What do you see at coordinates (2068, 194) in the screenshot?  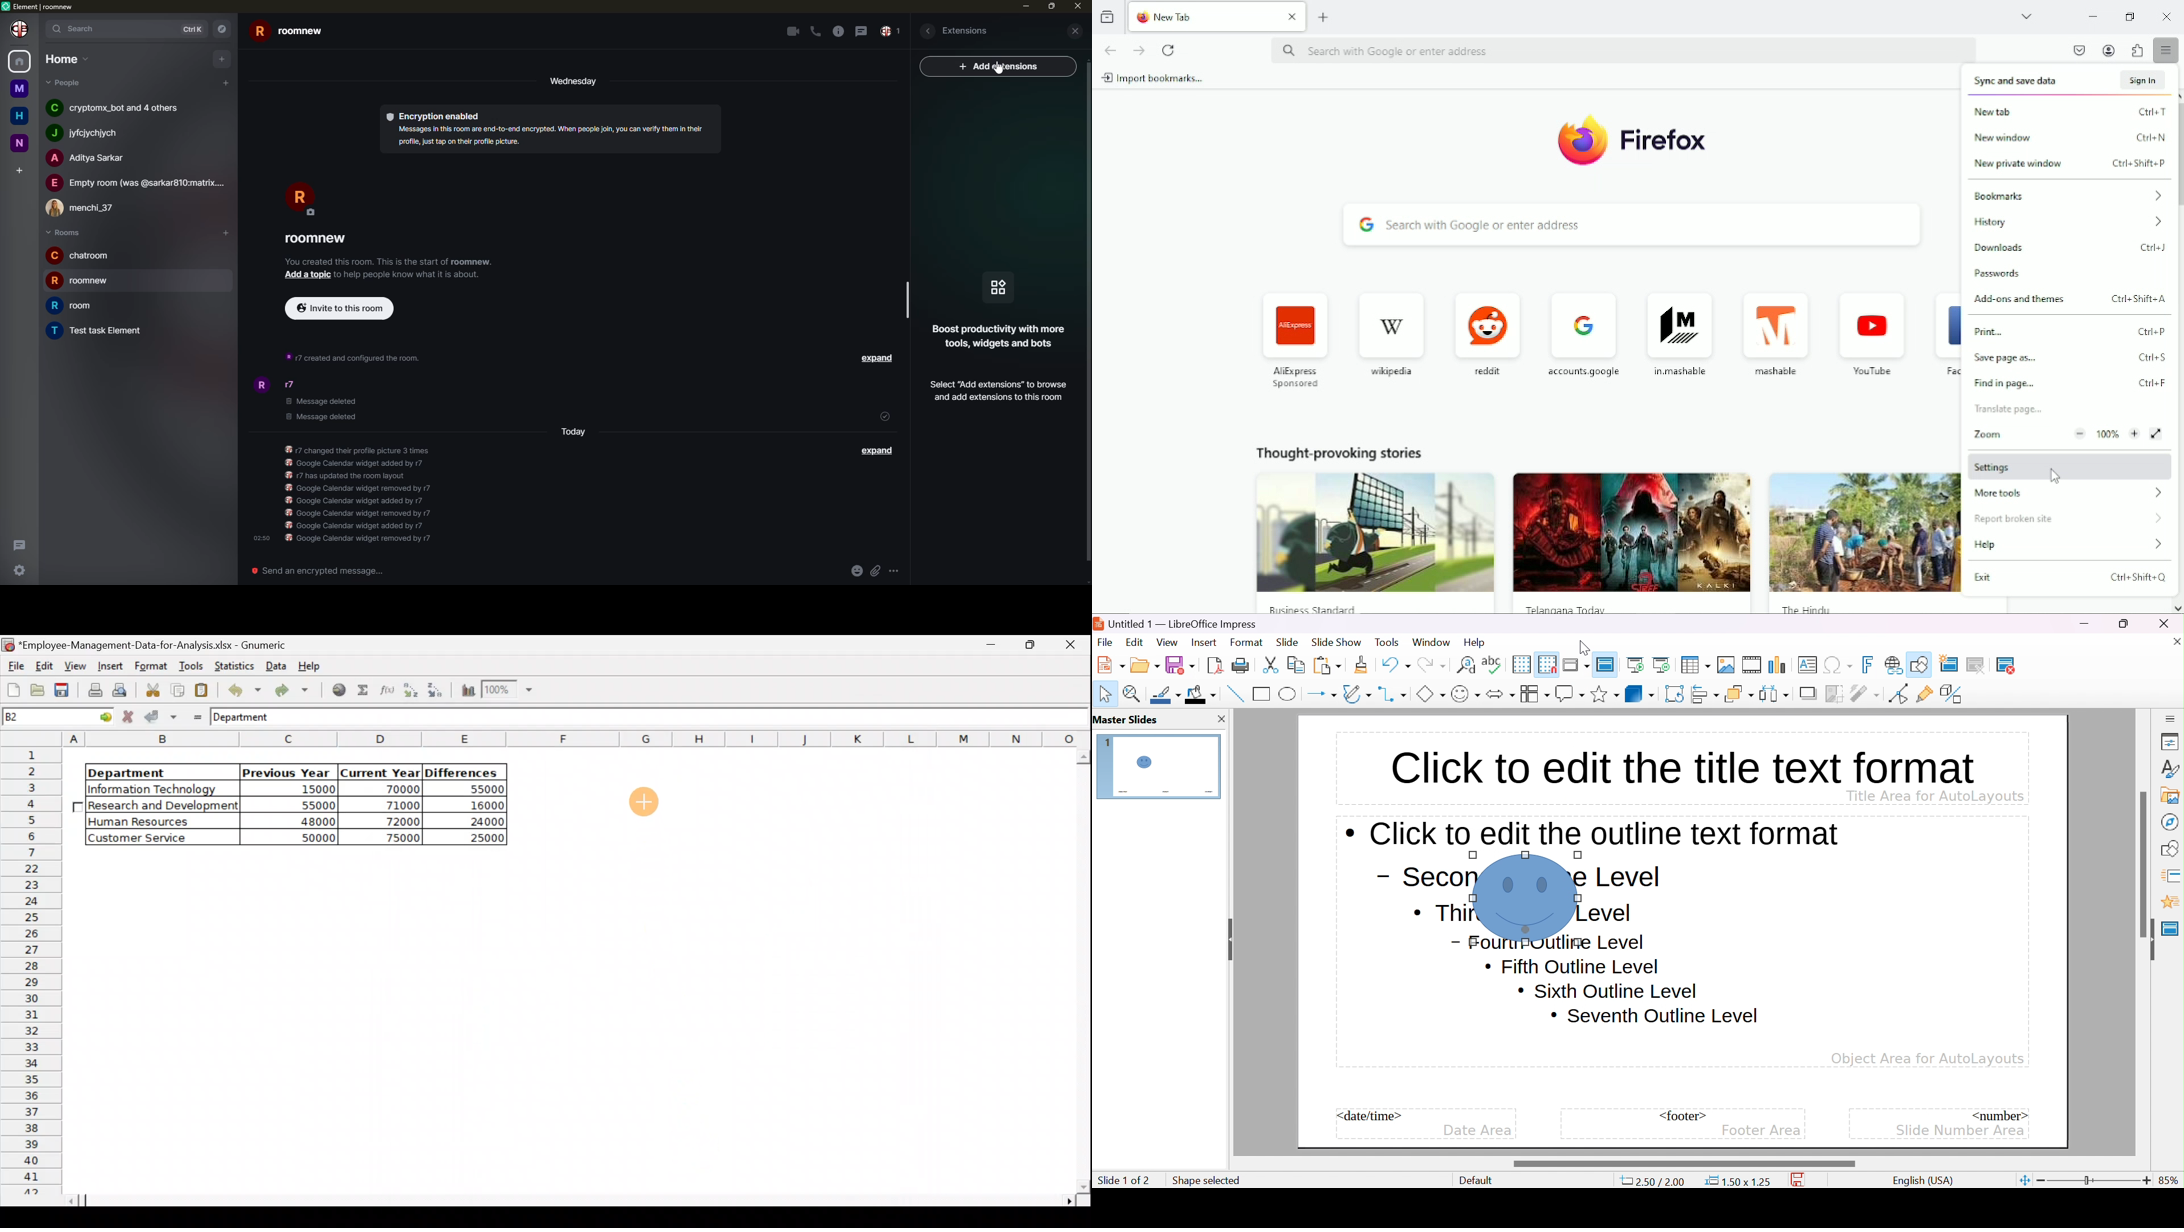 I see `Bookmarks` at bounding box center [2068, 194].